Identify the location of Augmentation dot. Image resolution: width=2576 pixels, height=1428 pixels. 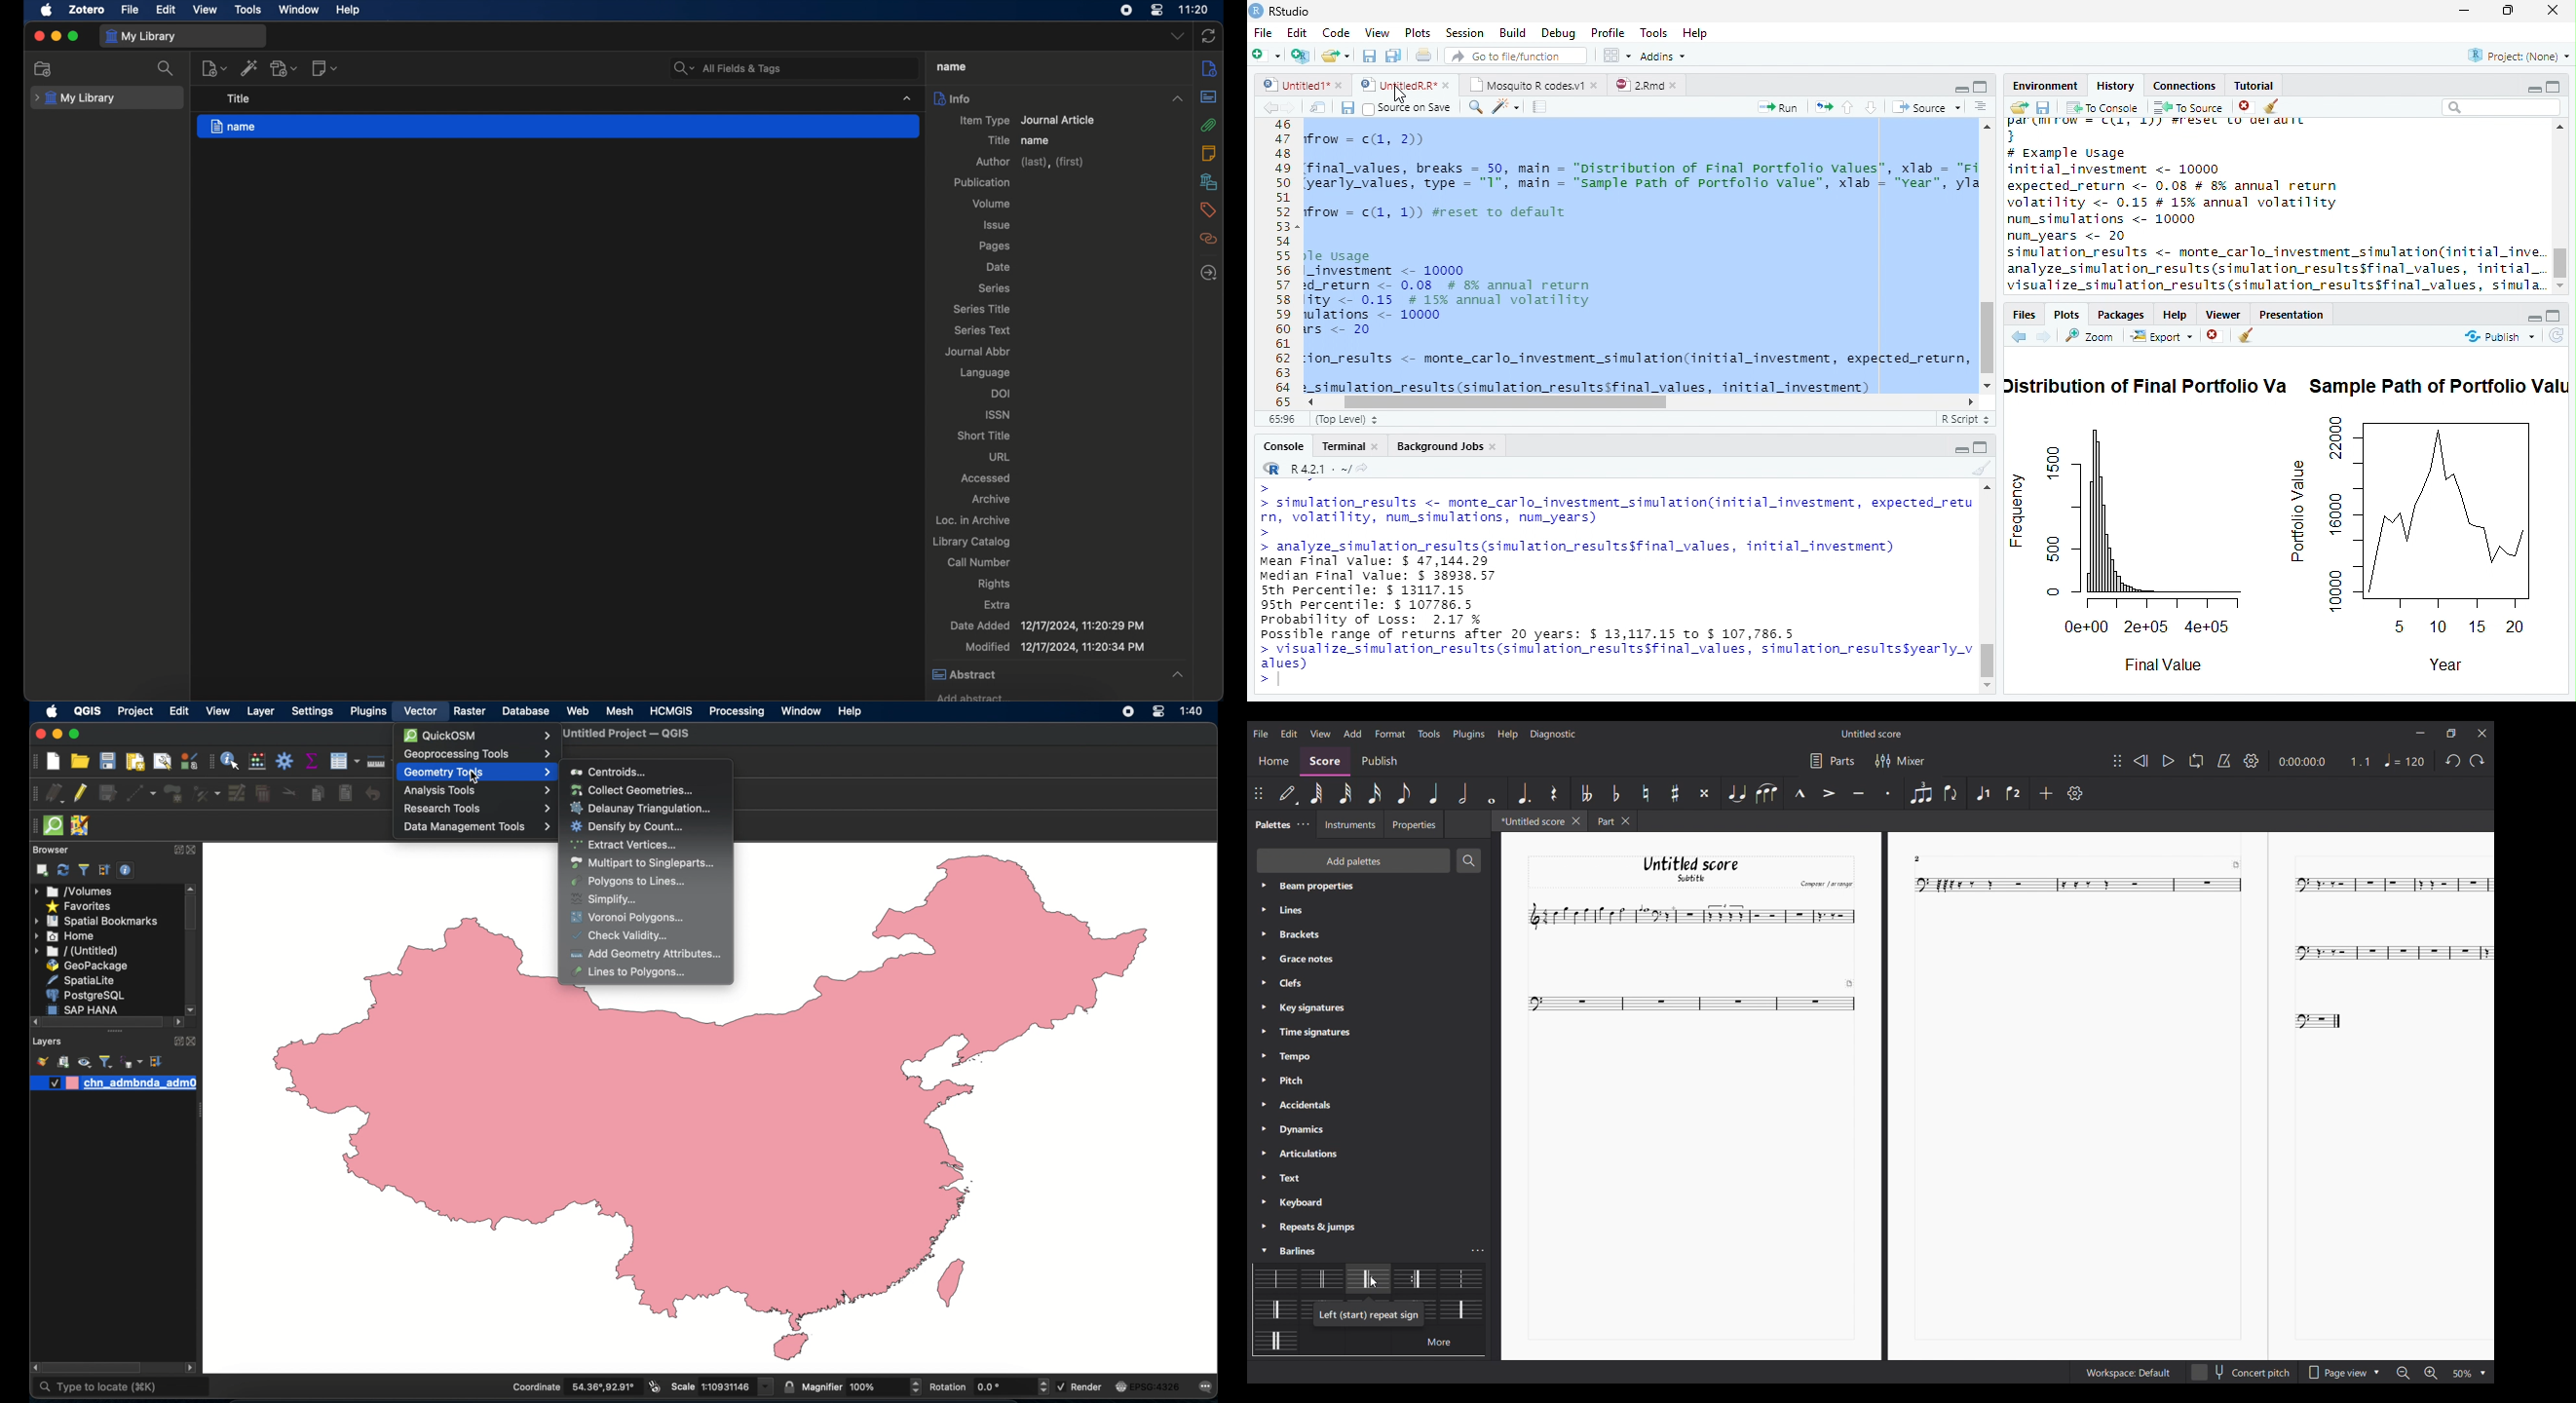
(1524, 794).